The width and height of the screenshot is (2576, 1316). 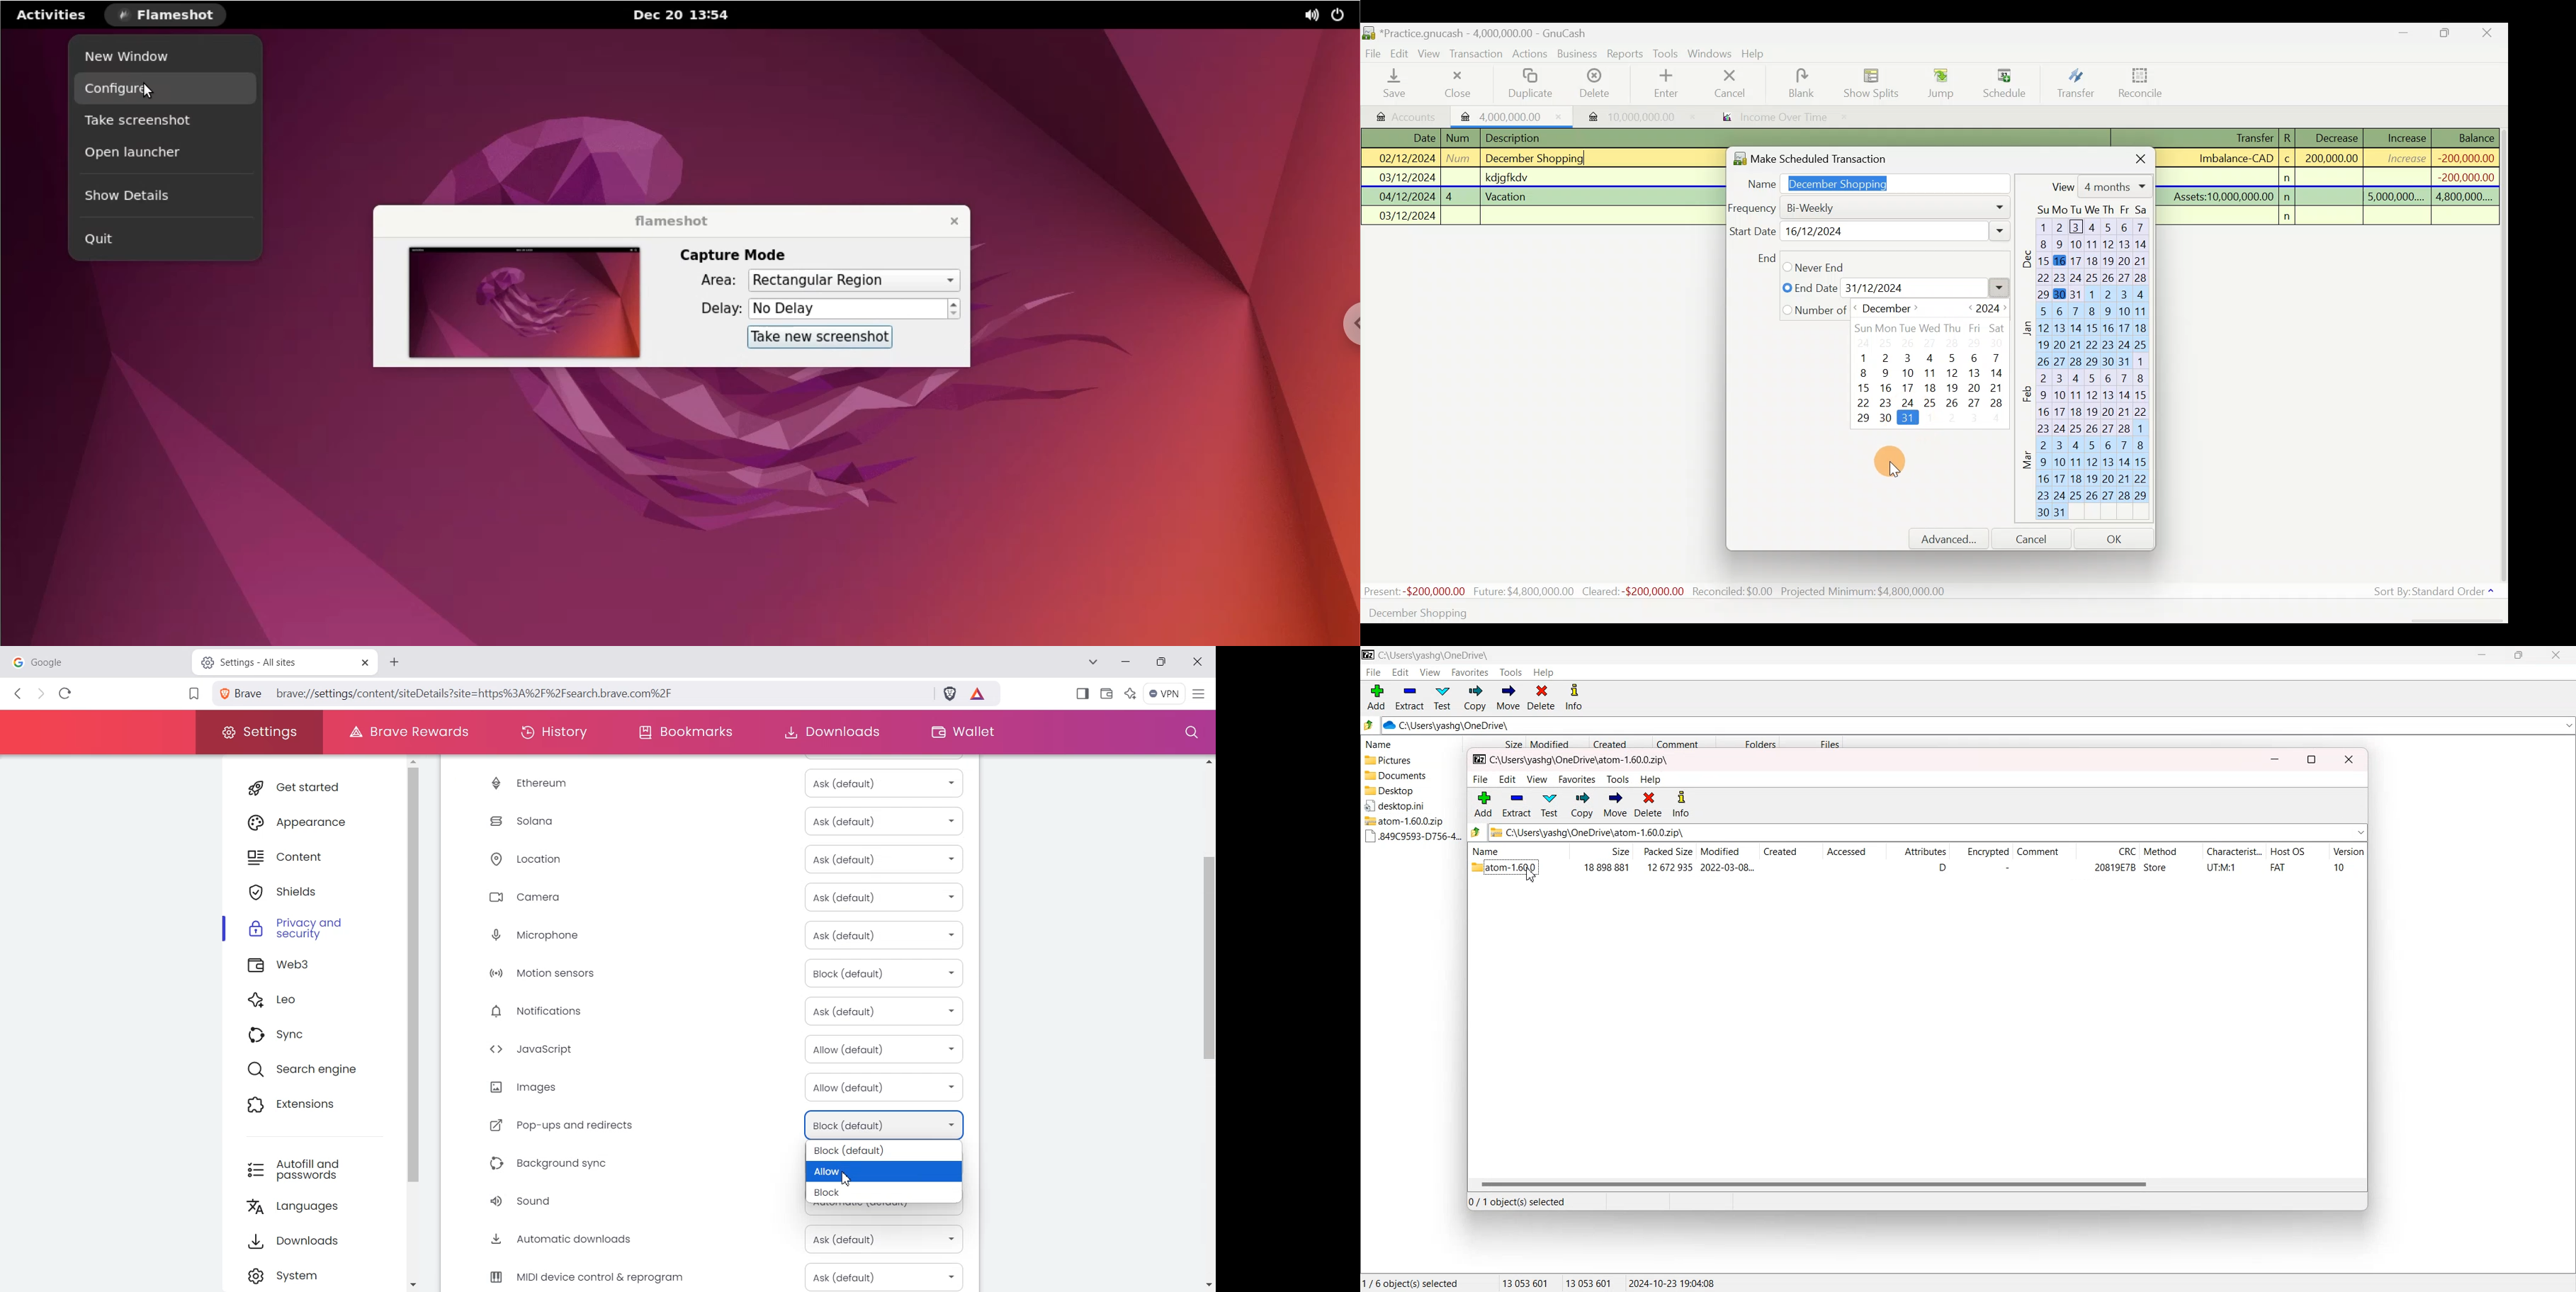 What do you see at coordinates (2090, 365) in the screenshot?
I see `Calendar` at bounding box center [2090, 365].